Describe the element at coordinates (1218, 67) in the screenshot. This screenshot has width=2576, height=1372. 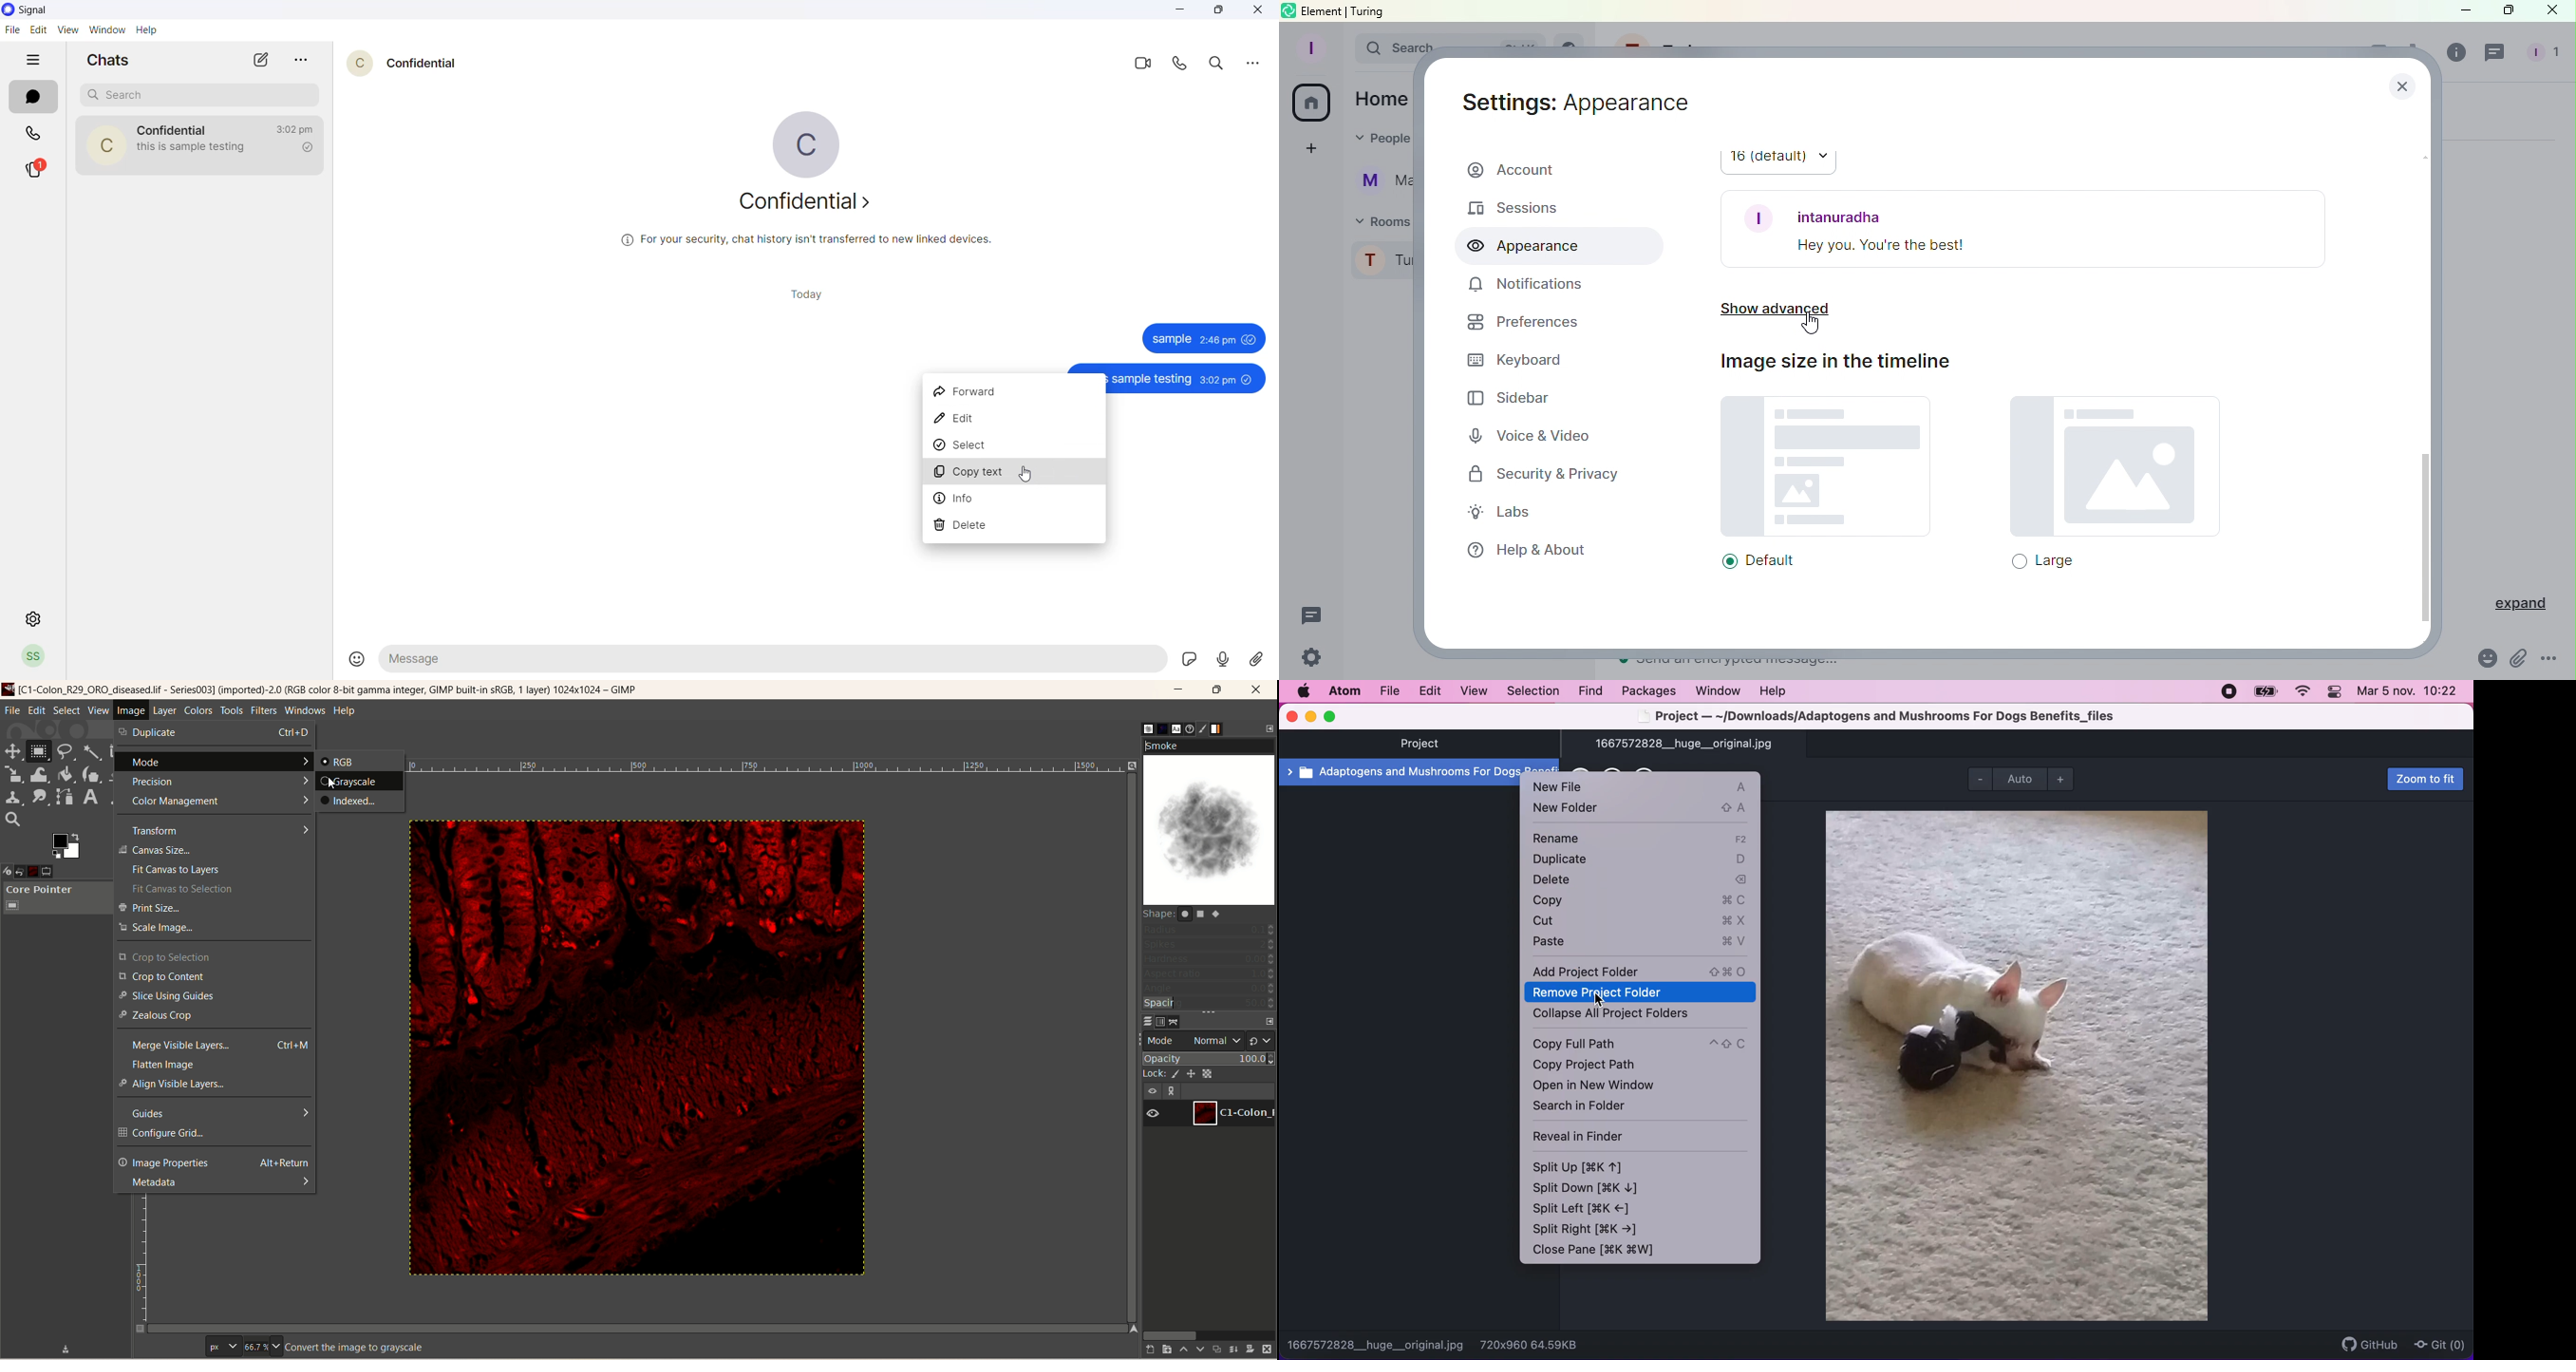
I see `search in messages` at that location.